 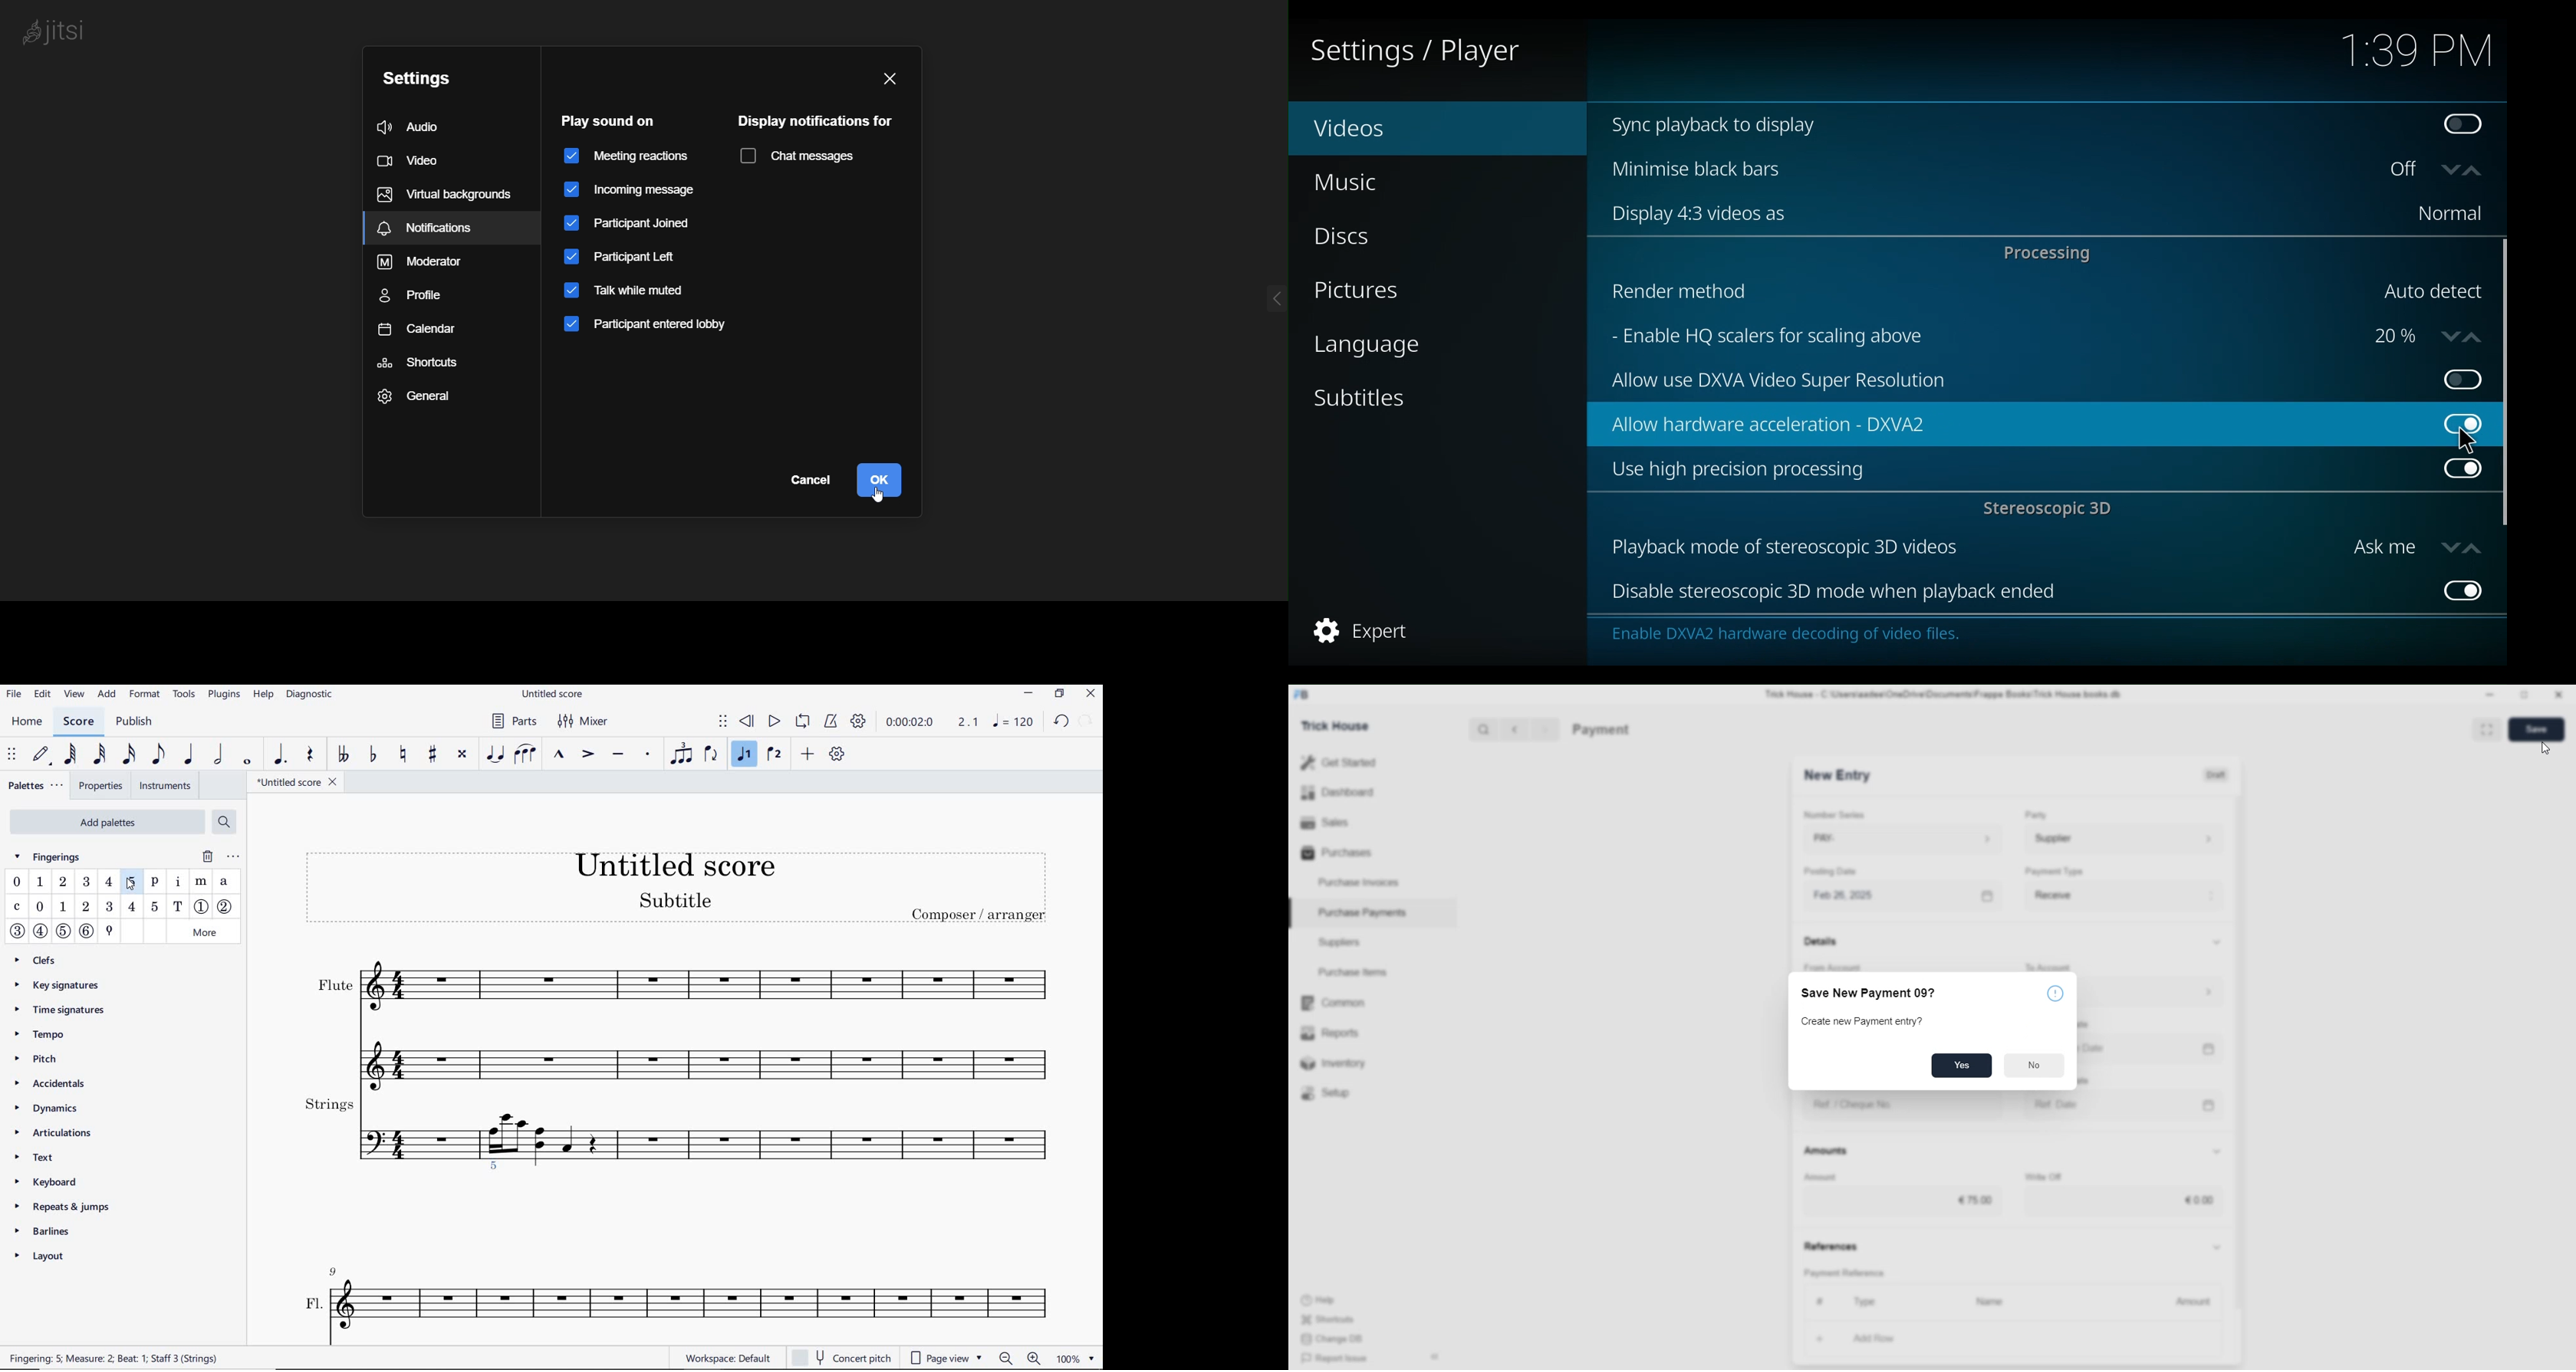 What do you see at coordinates (2416, 53) in the screenshot?
I see `Time` at bounding box center [2416, 53].